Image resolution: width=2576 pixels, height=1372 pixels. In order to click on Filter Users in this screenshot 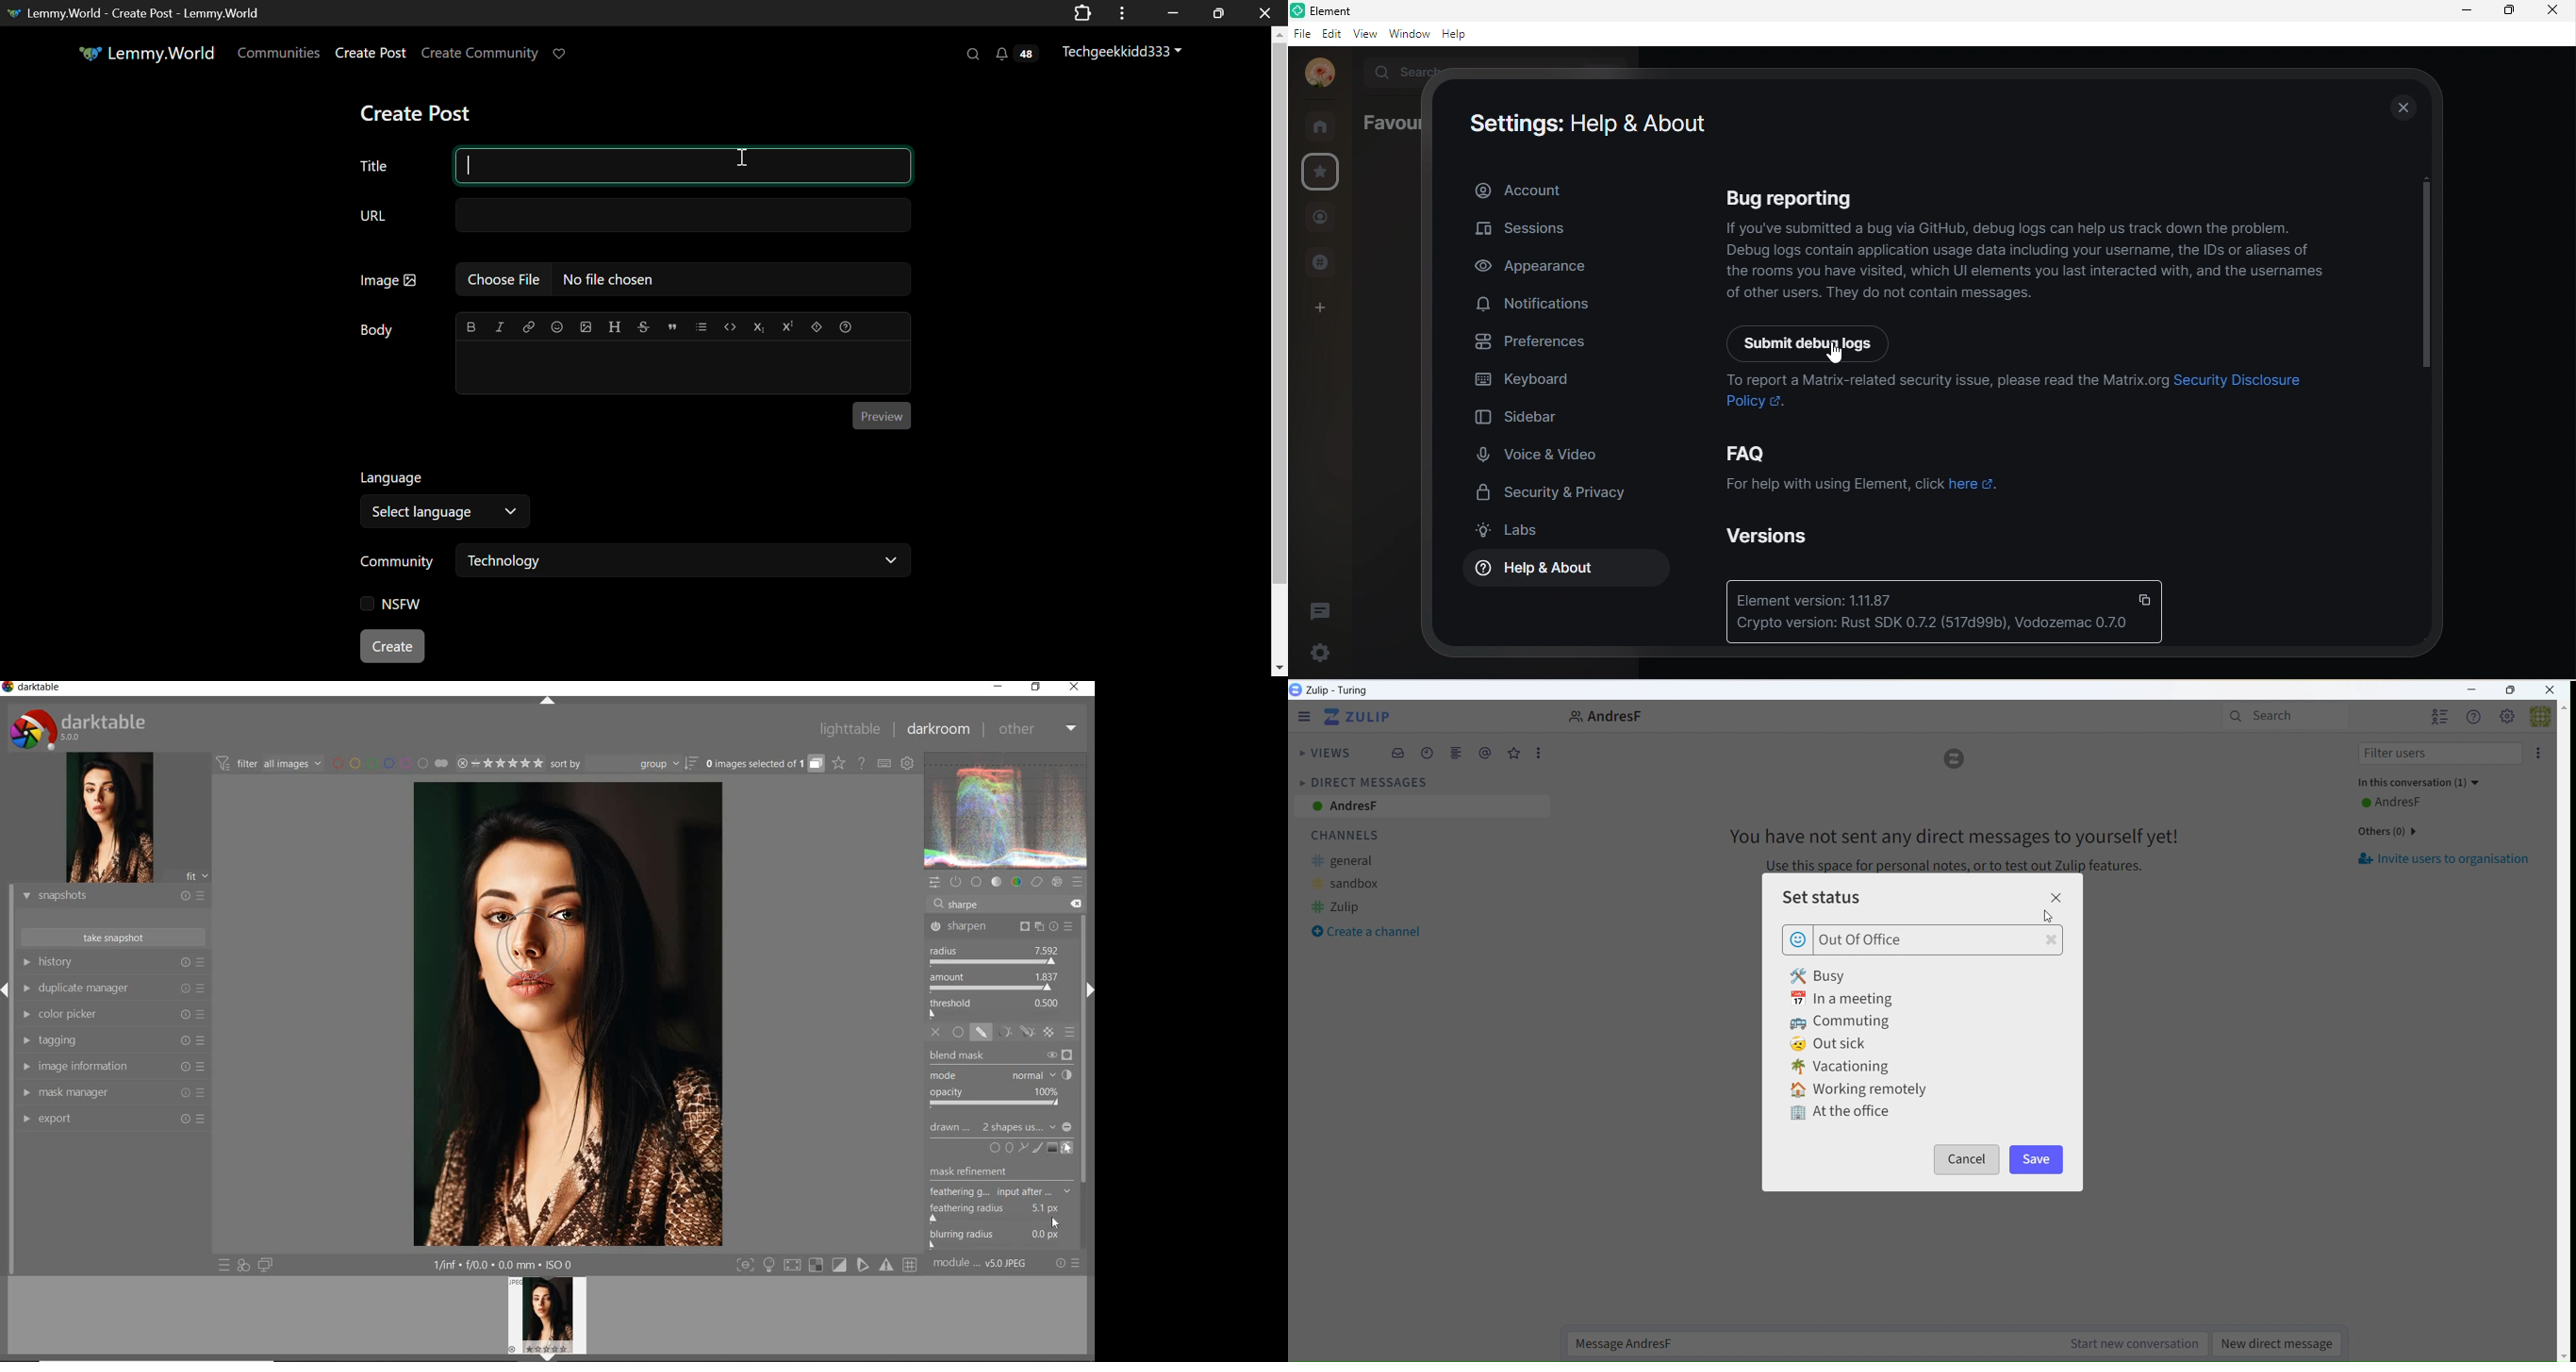, I will do `click(2436, 755)`.